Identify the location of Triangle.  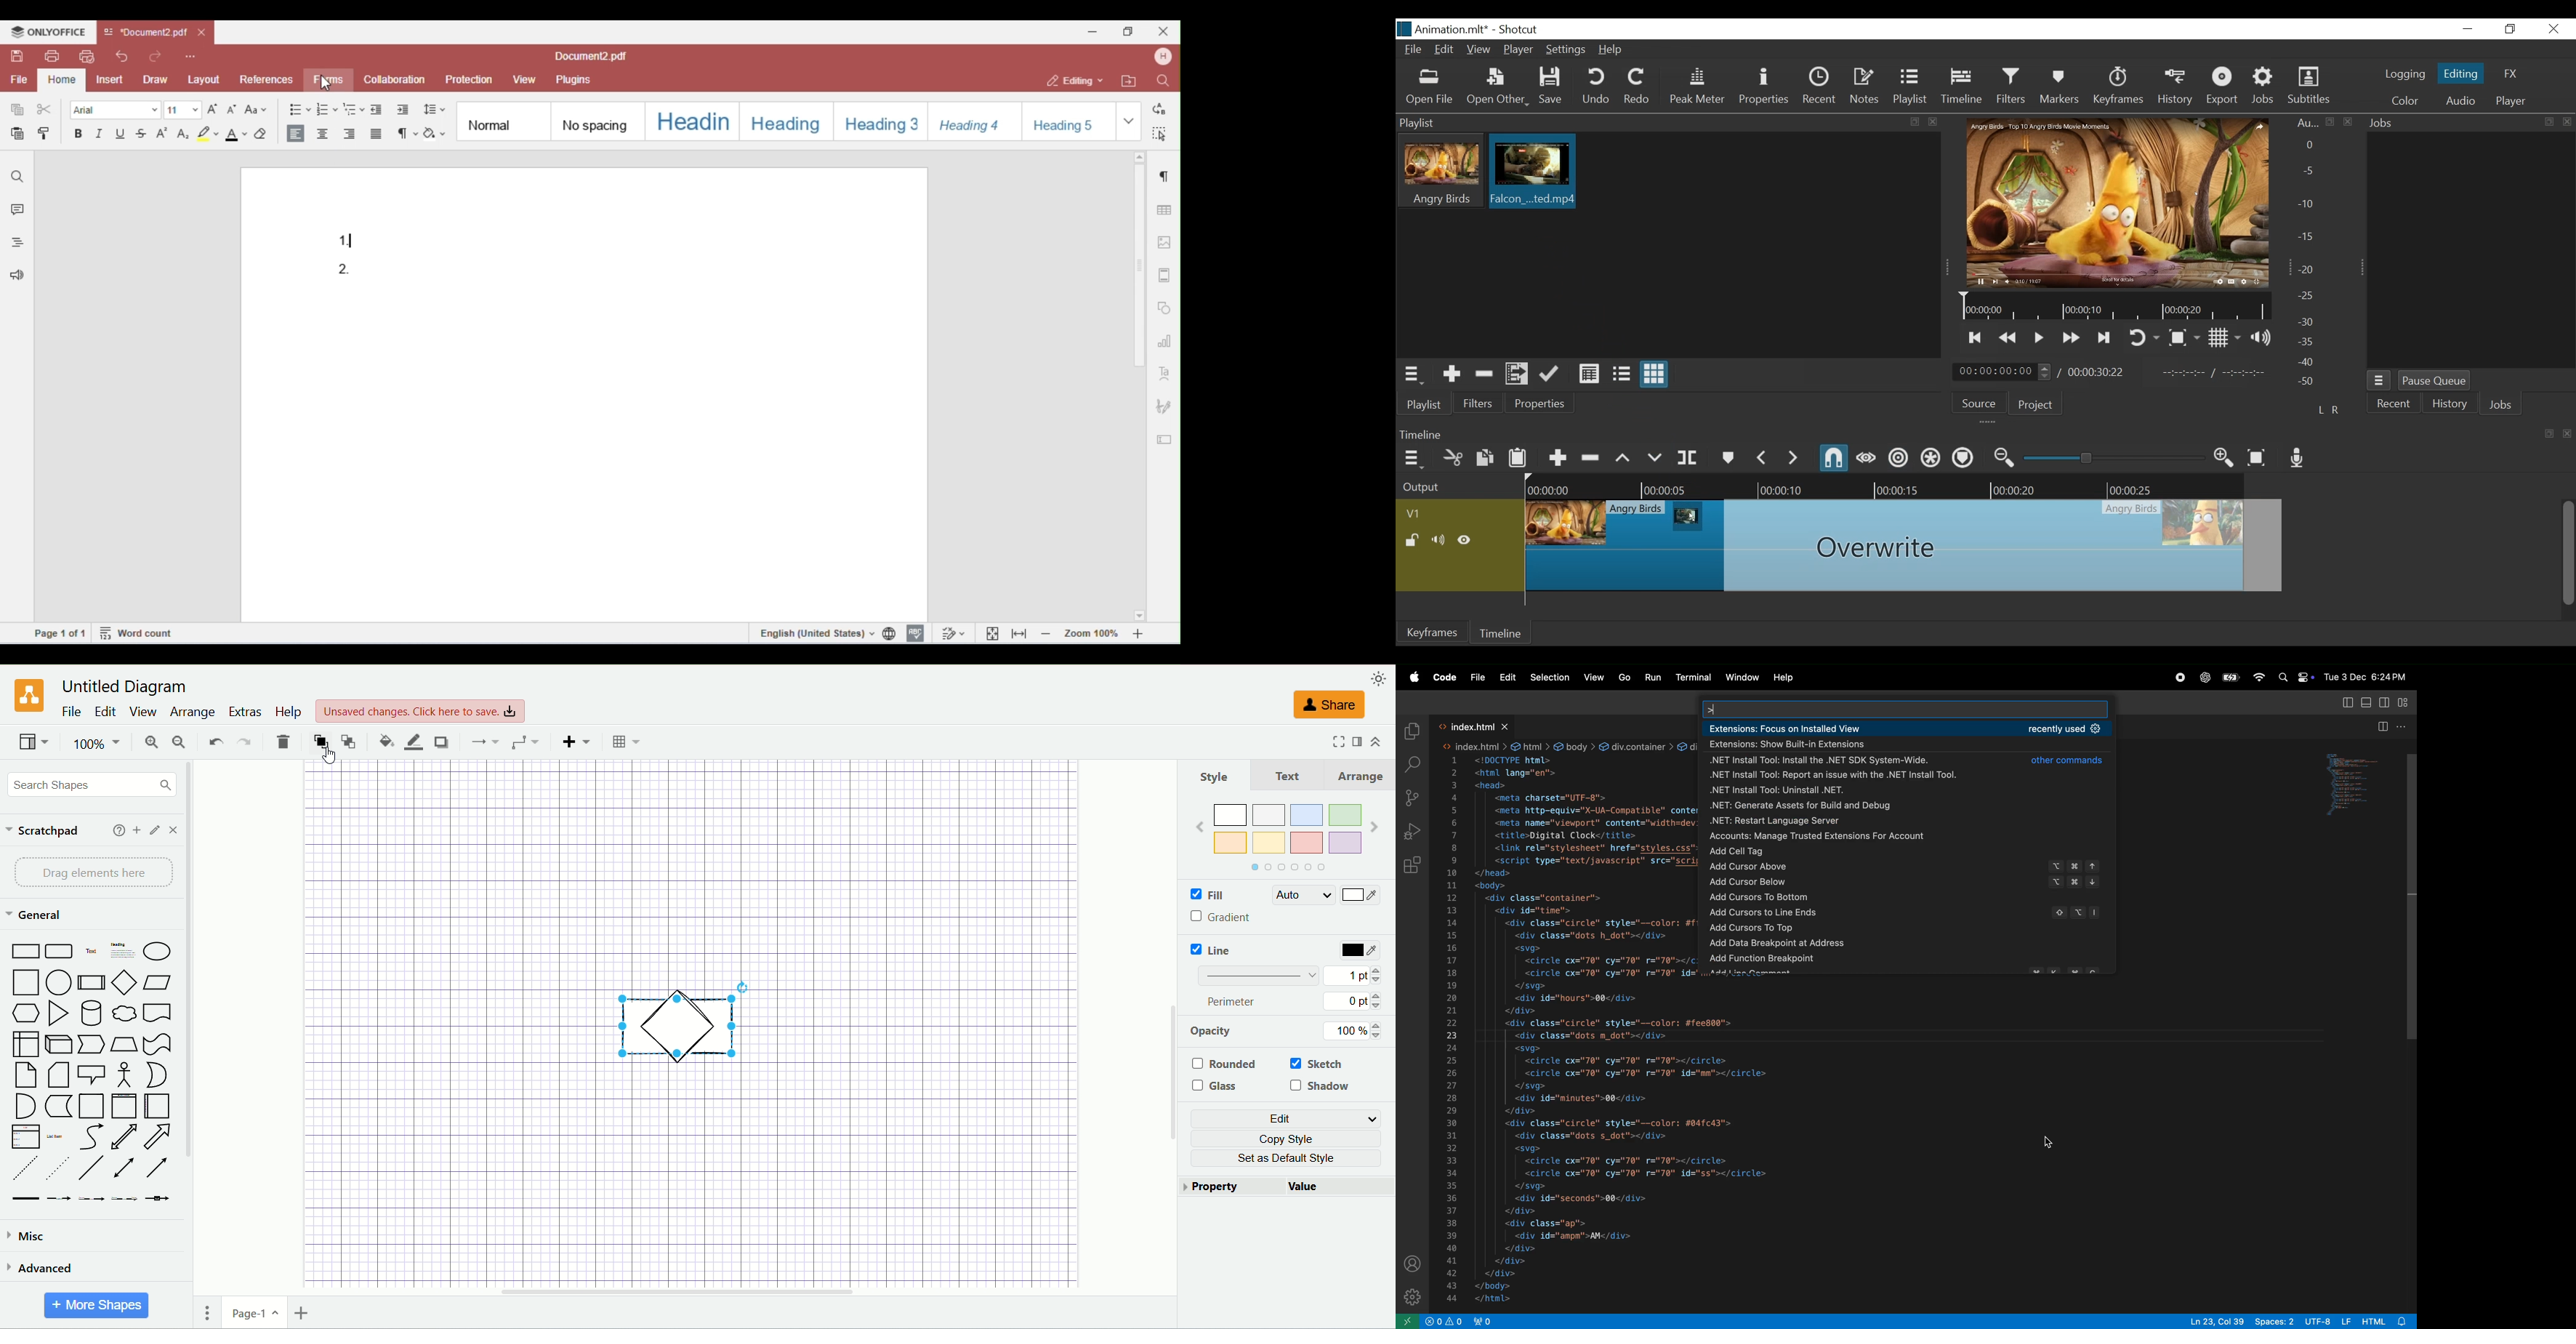
(60, 1013).